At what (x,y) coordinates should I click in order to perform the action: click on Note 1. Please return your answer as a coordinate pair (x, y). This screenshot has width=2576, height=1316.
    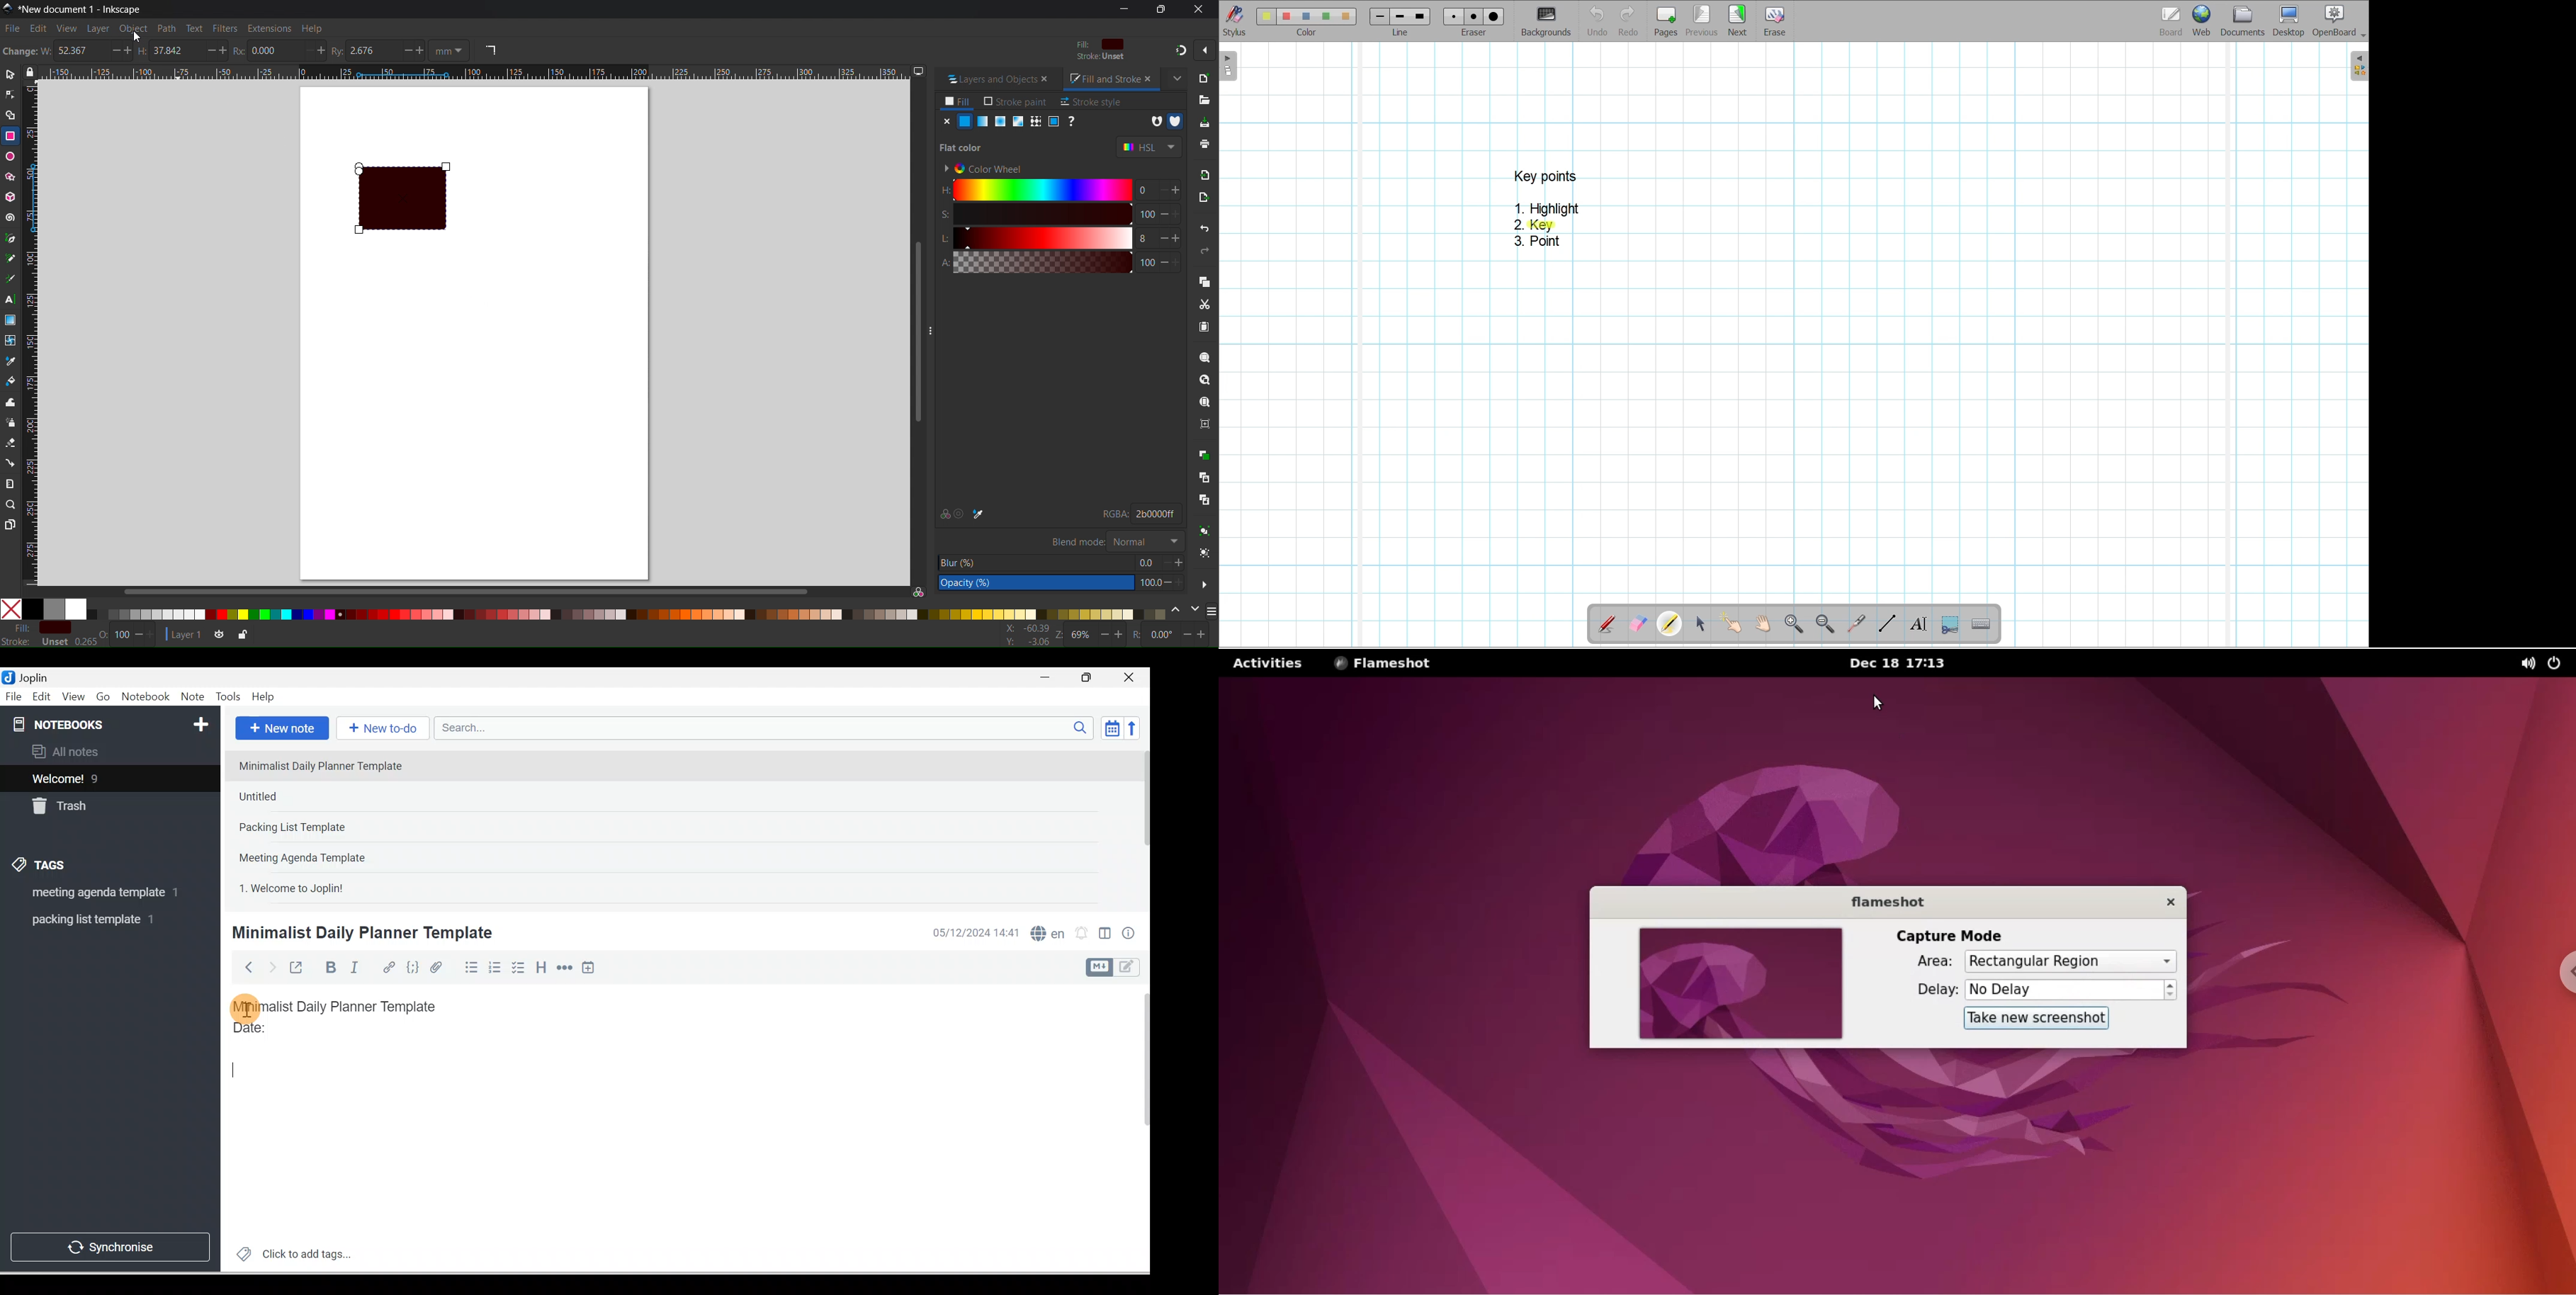
    Looking at the image, I should click on (329, 765).